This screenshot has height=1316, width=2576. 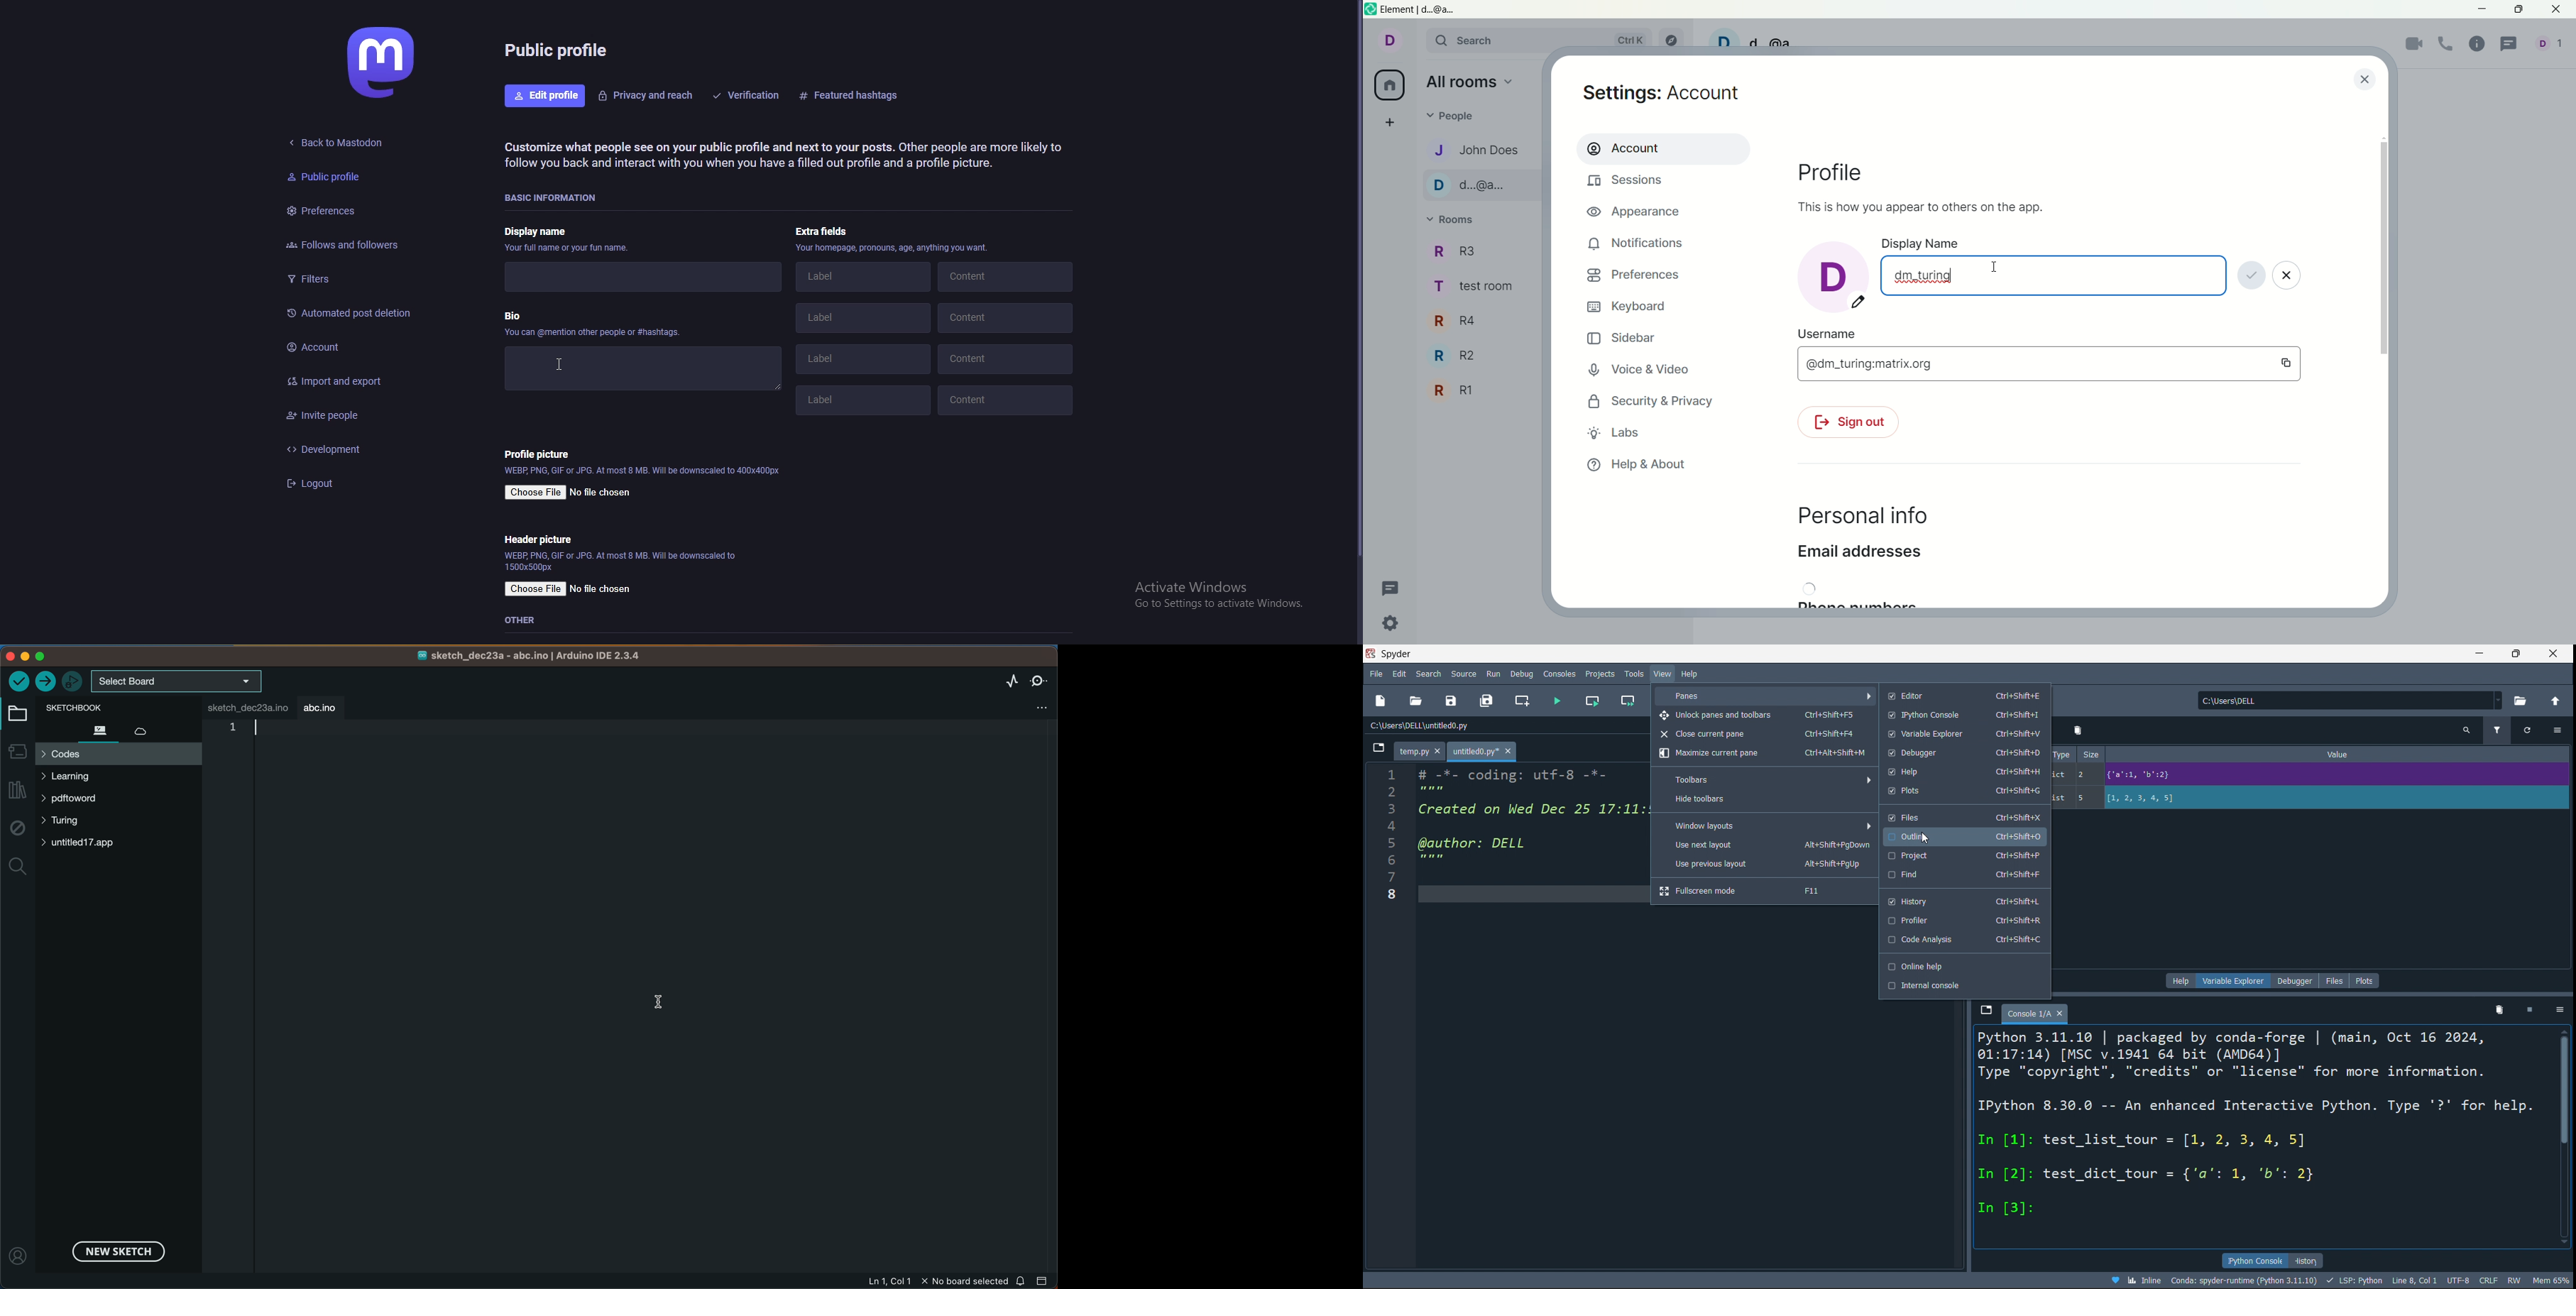 I want to click on save, so click(x=2251, y=277).